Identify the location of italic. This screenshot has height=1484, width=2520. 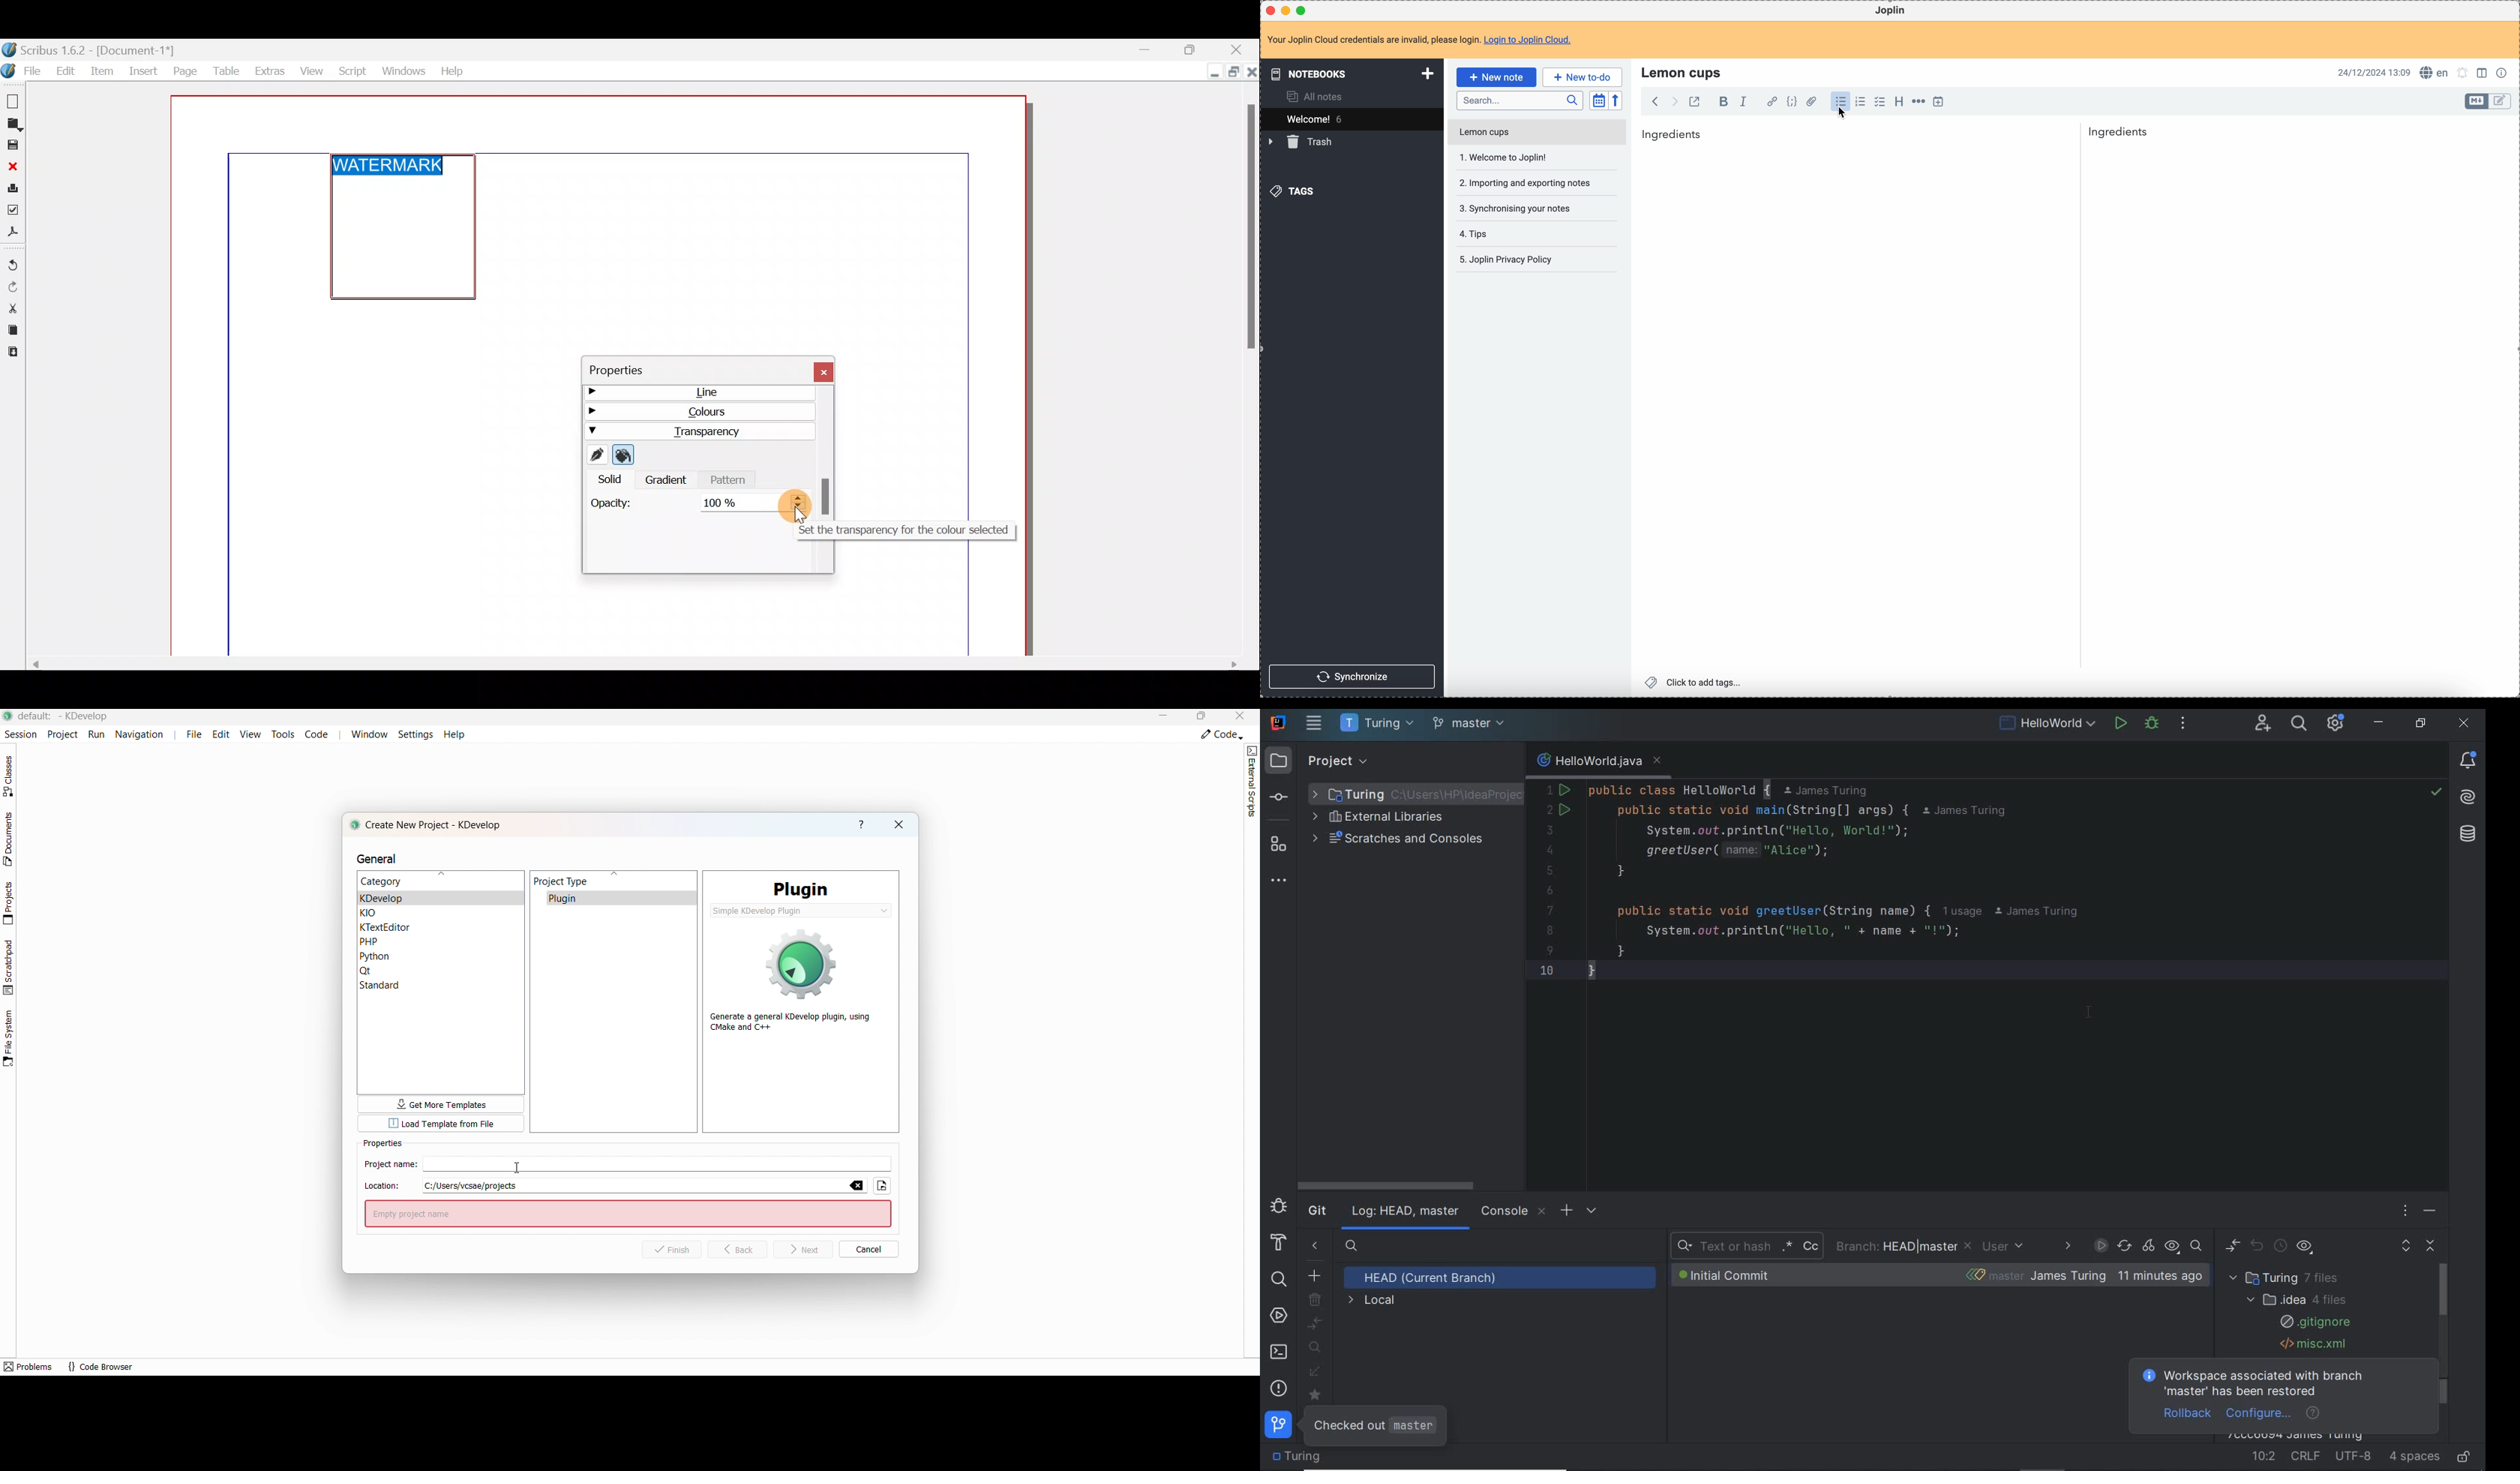
(1743, 101).